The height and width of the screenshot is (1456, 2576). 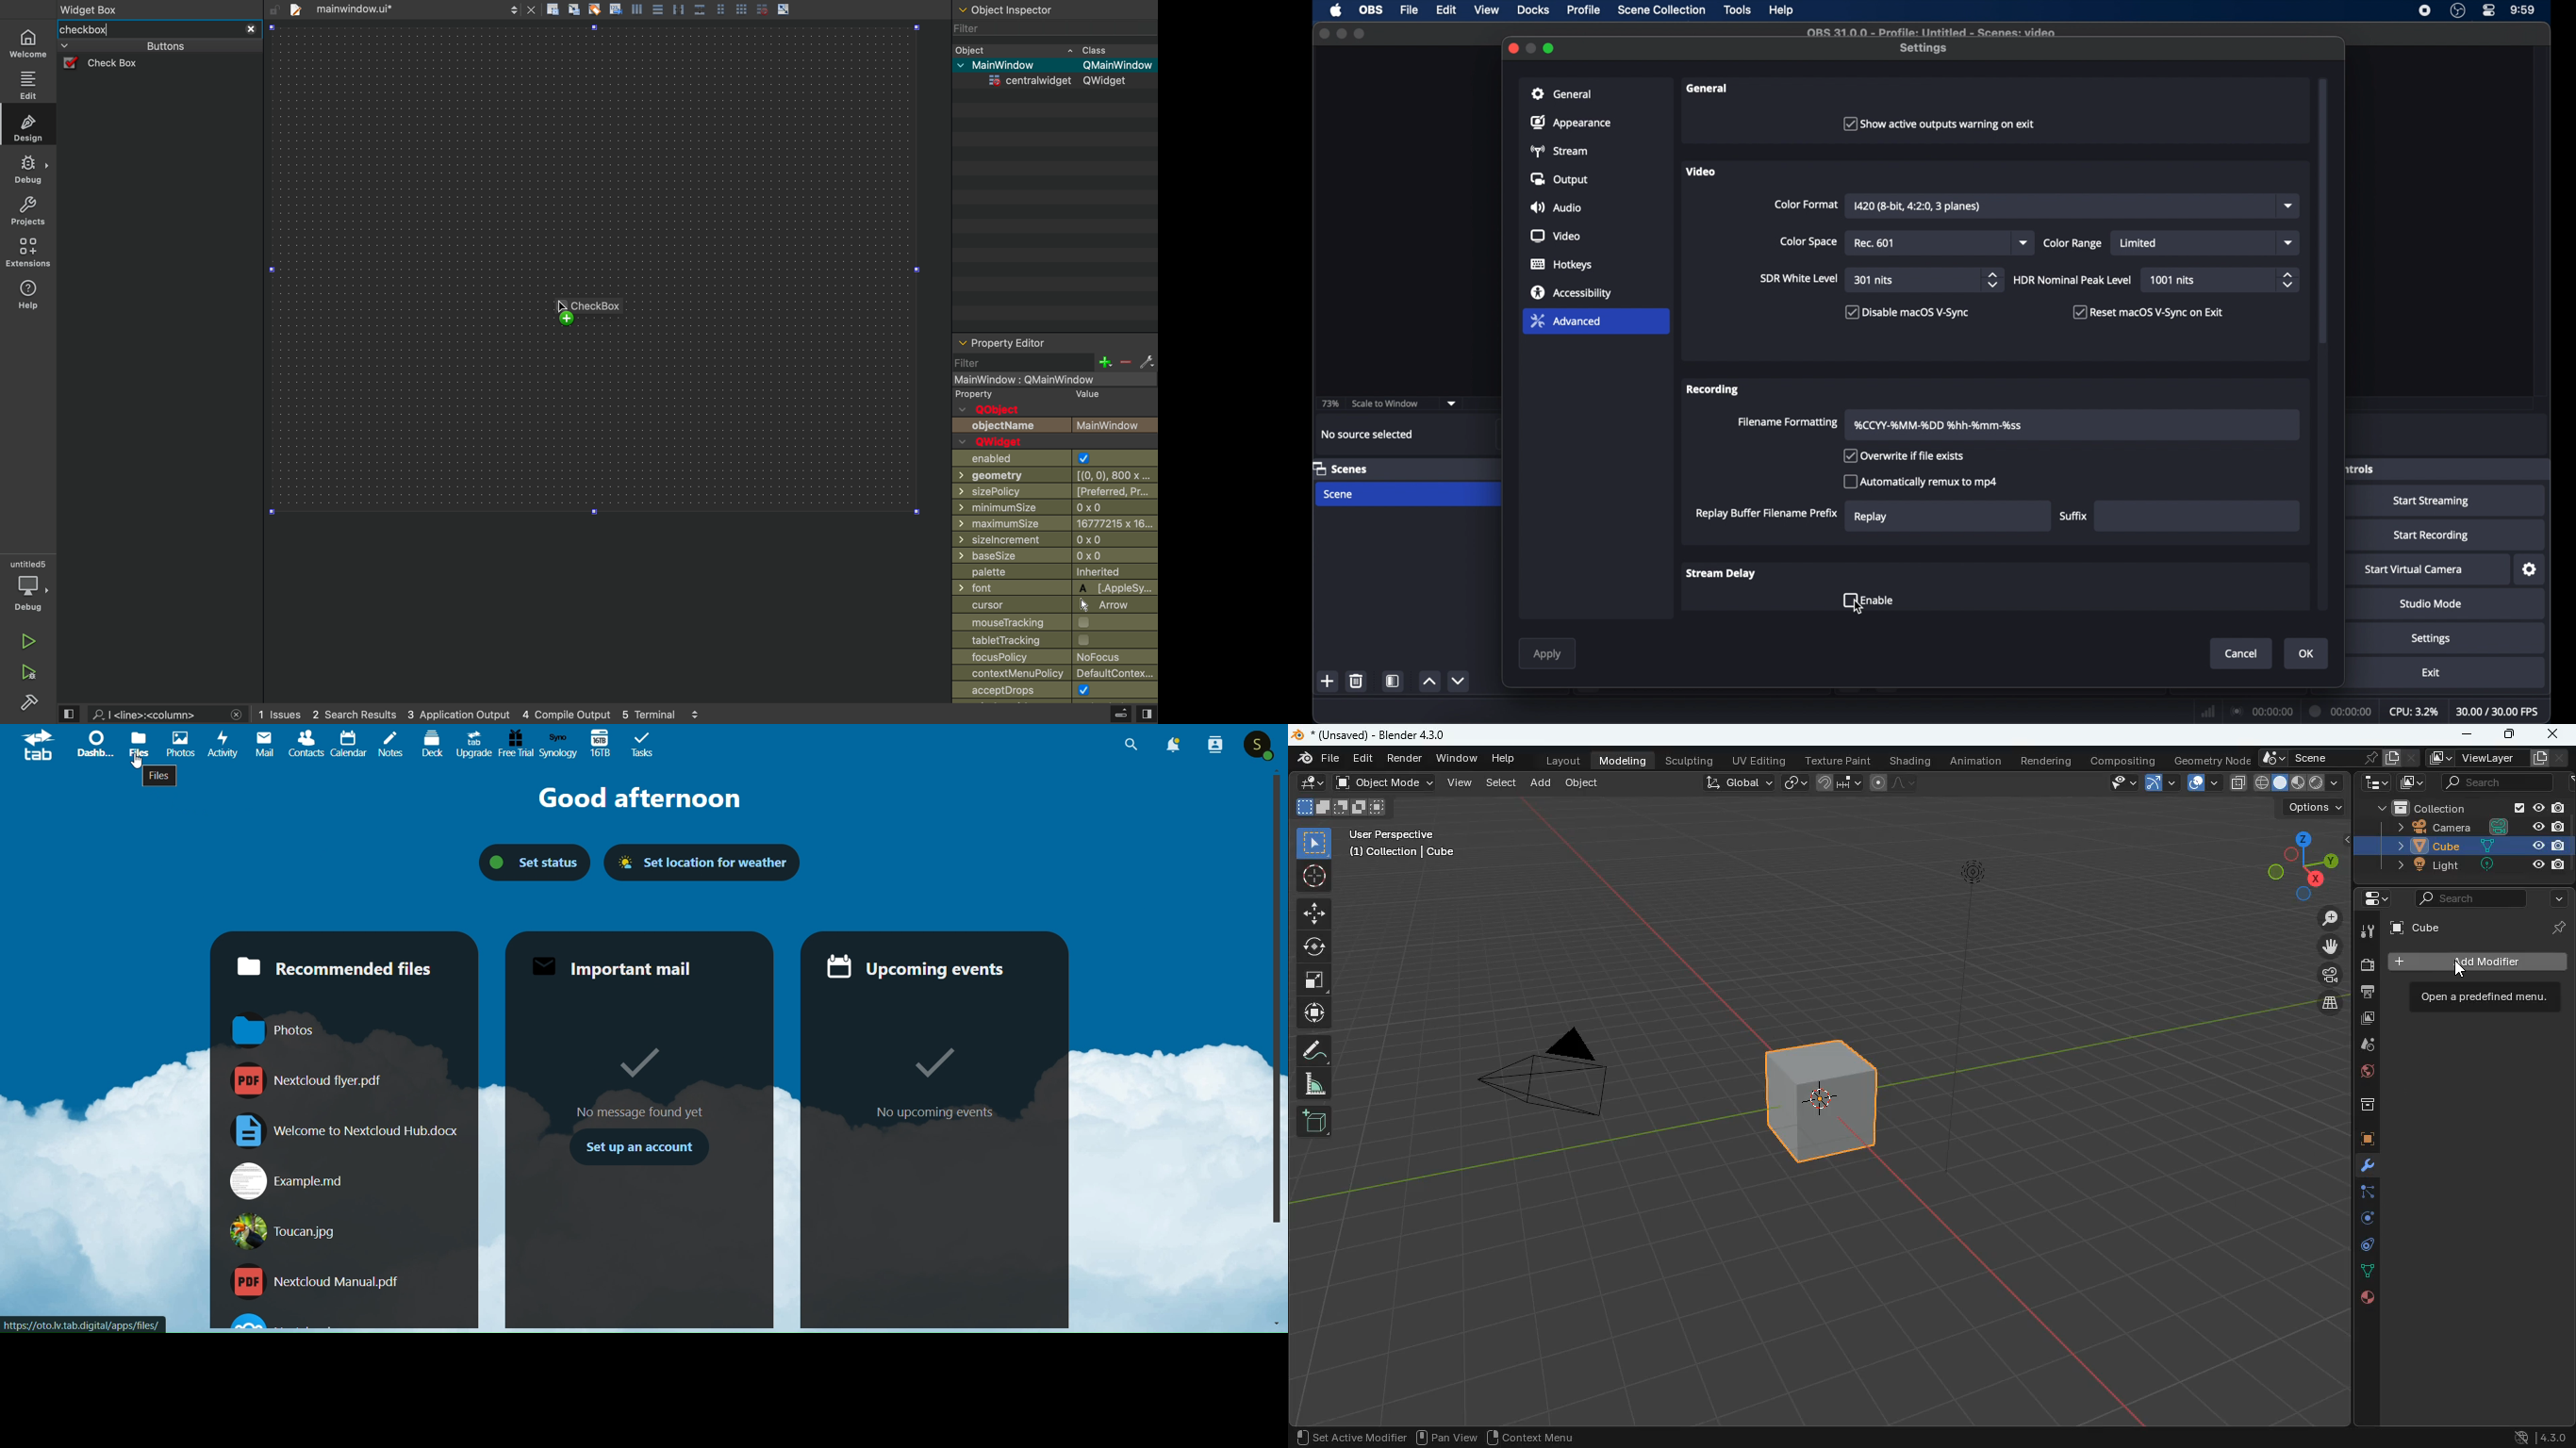 What do you see at coordinates (553, 9) in the screenshot?
I see `create rectangle` at bounding box center [553, 9].